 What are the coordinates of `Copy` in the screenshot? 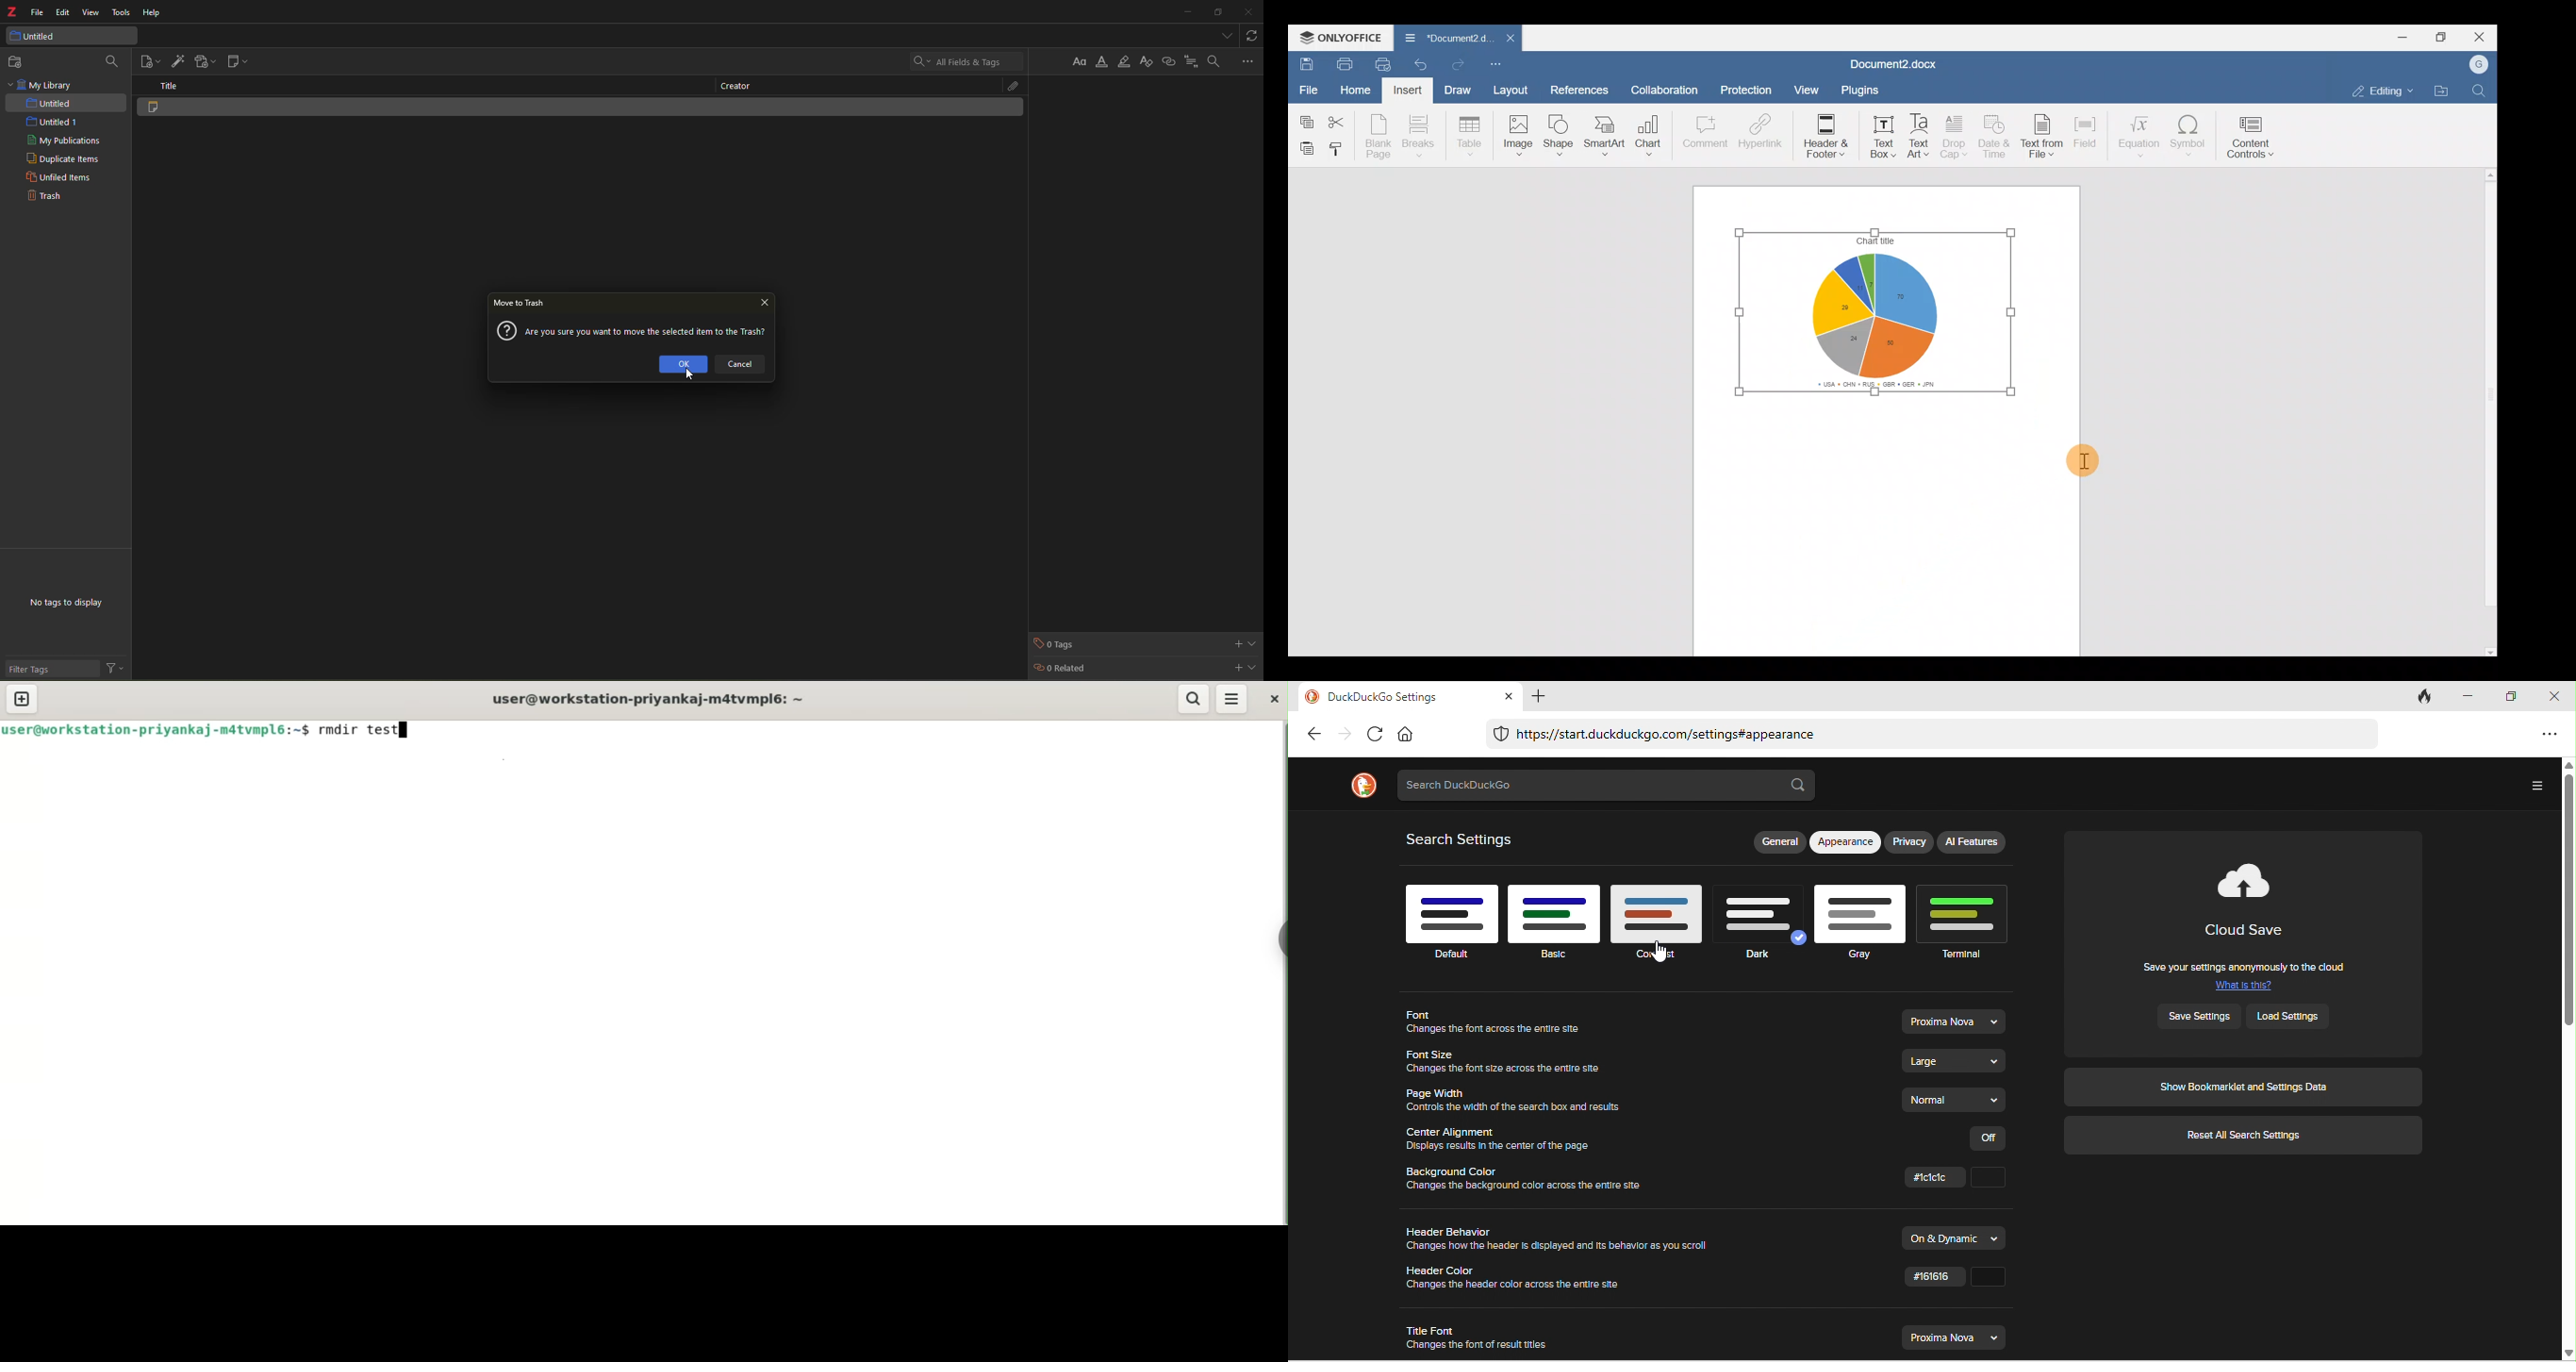 It's located at (1304, 120).